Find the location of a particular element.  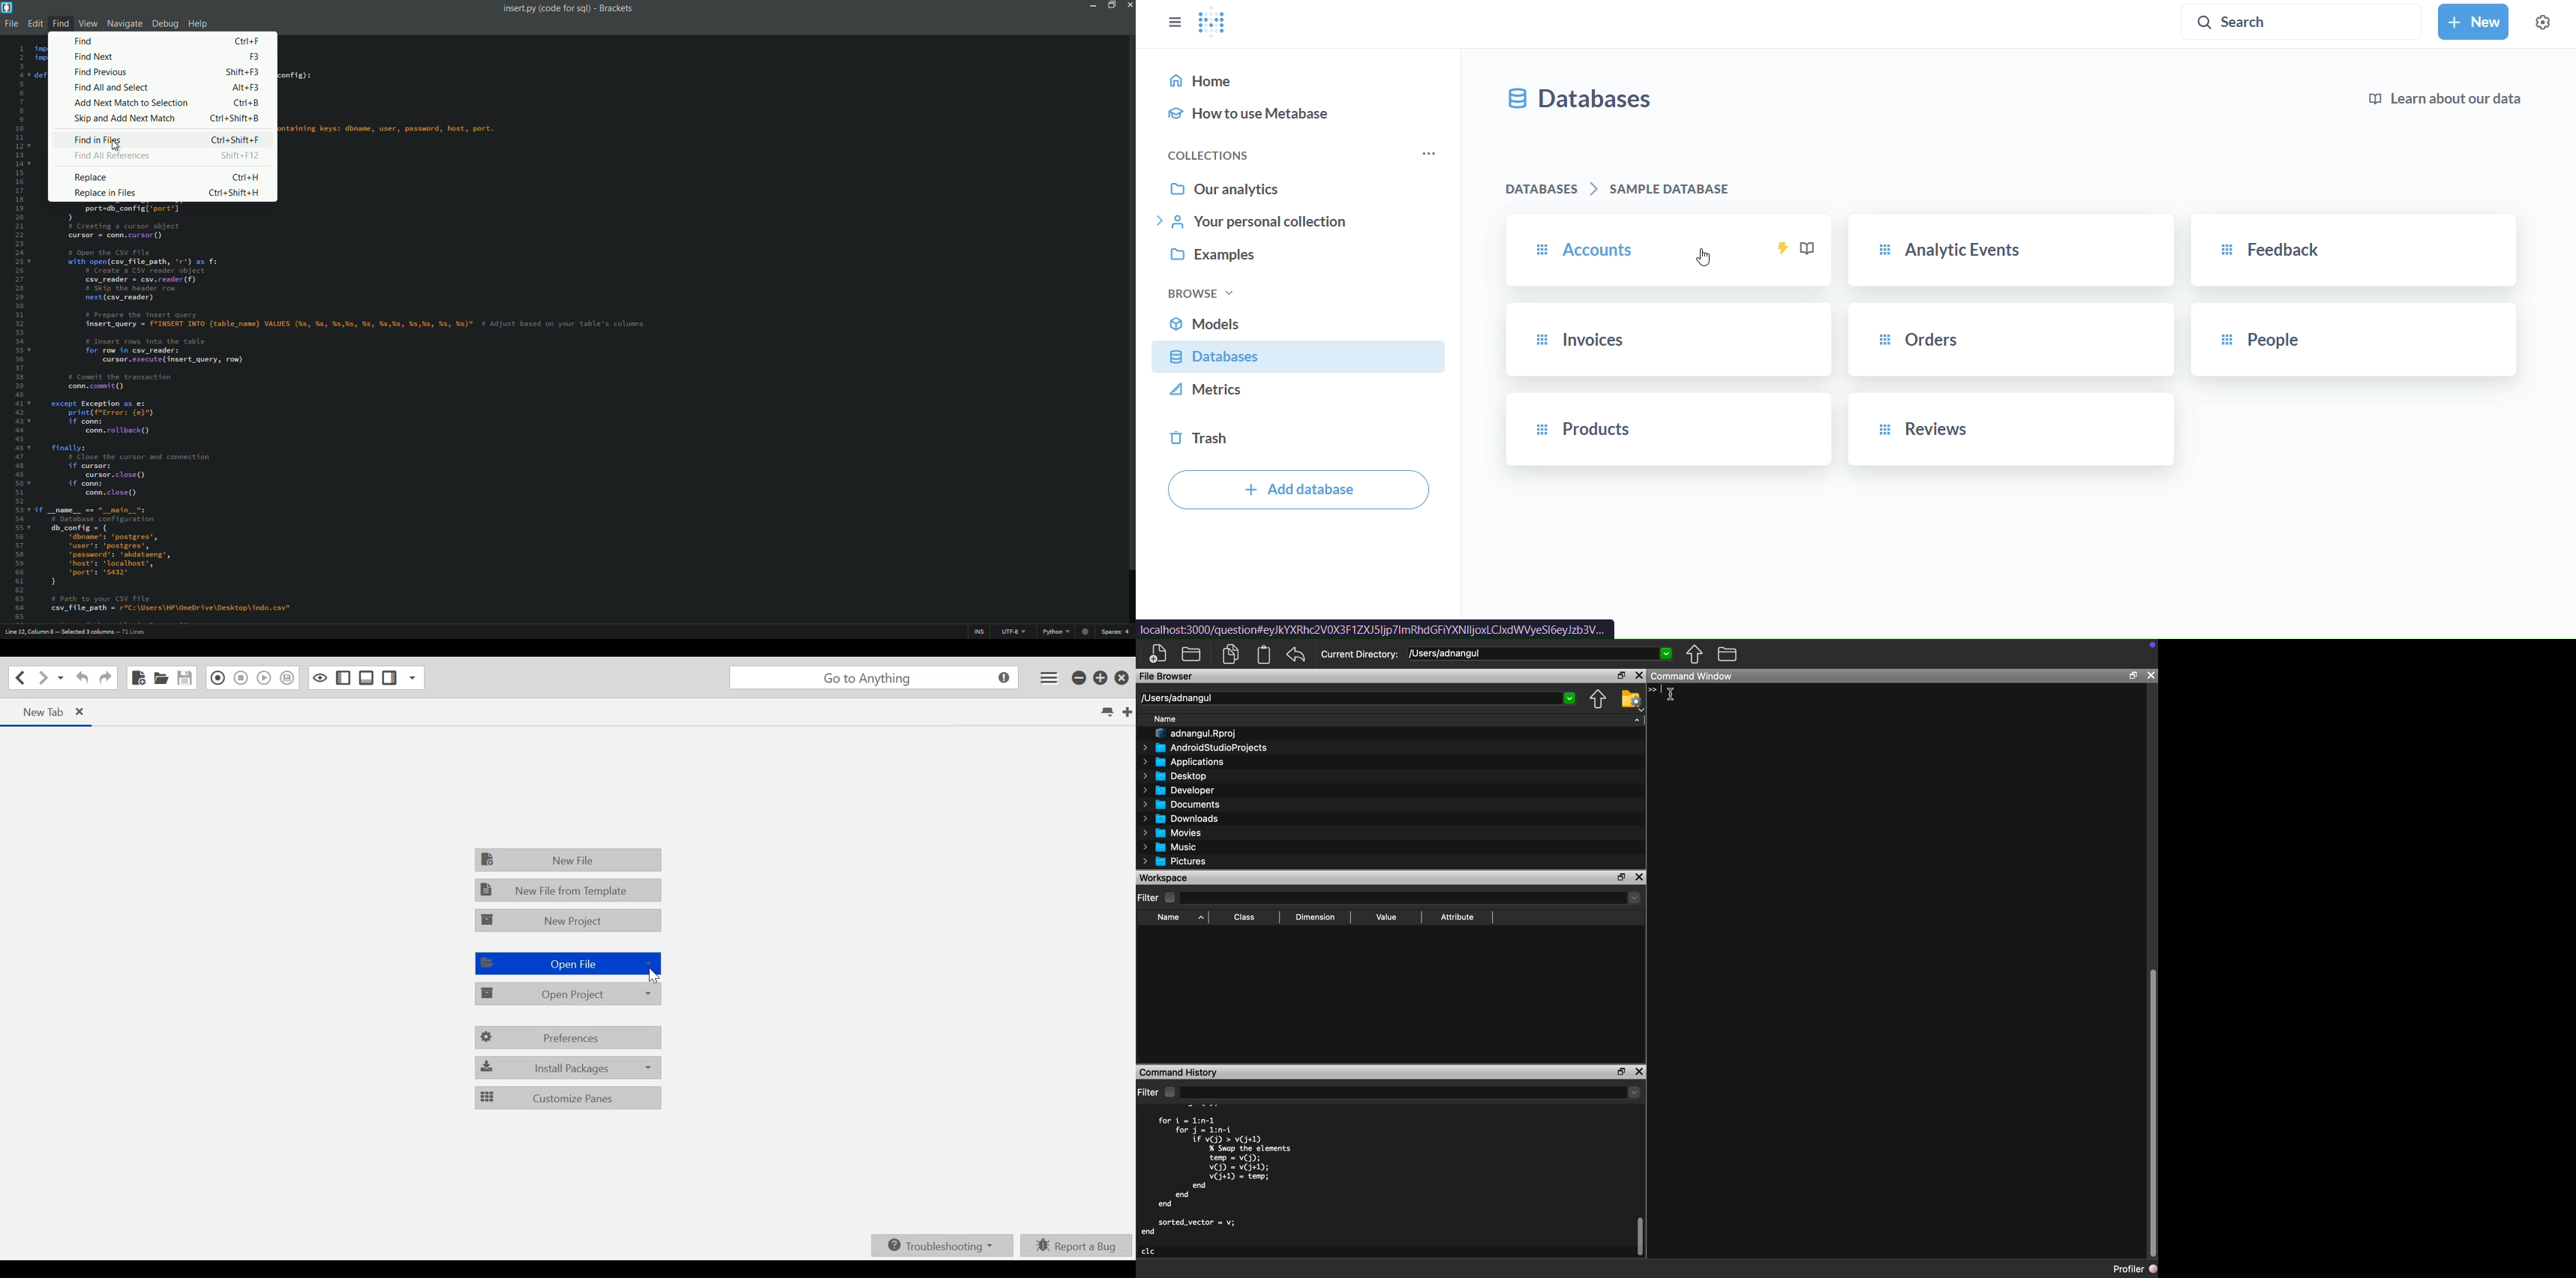

Folder Setting is located at coordinates (1632, 700).